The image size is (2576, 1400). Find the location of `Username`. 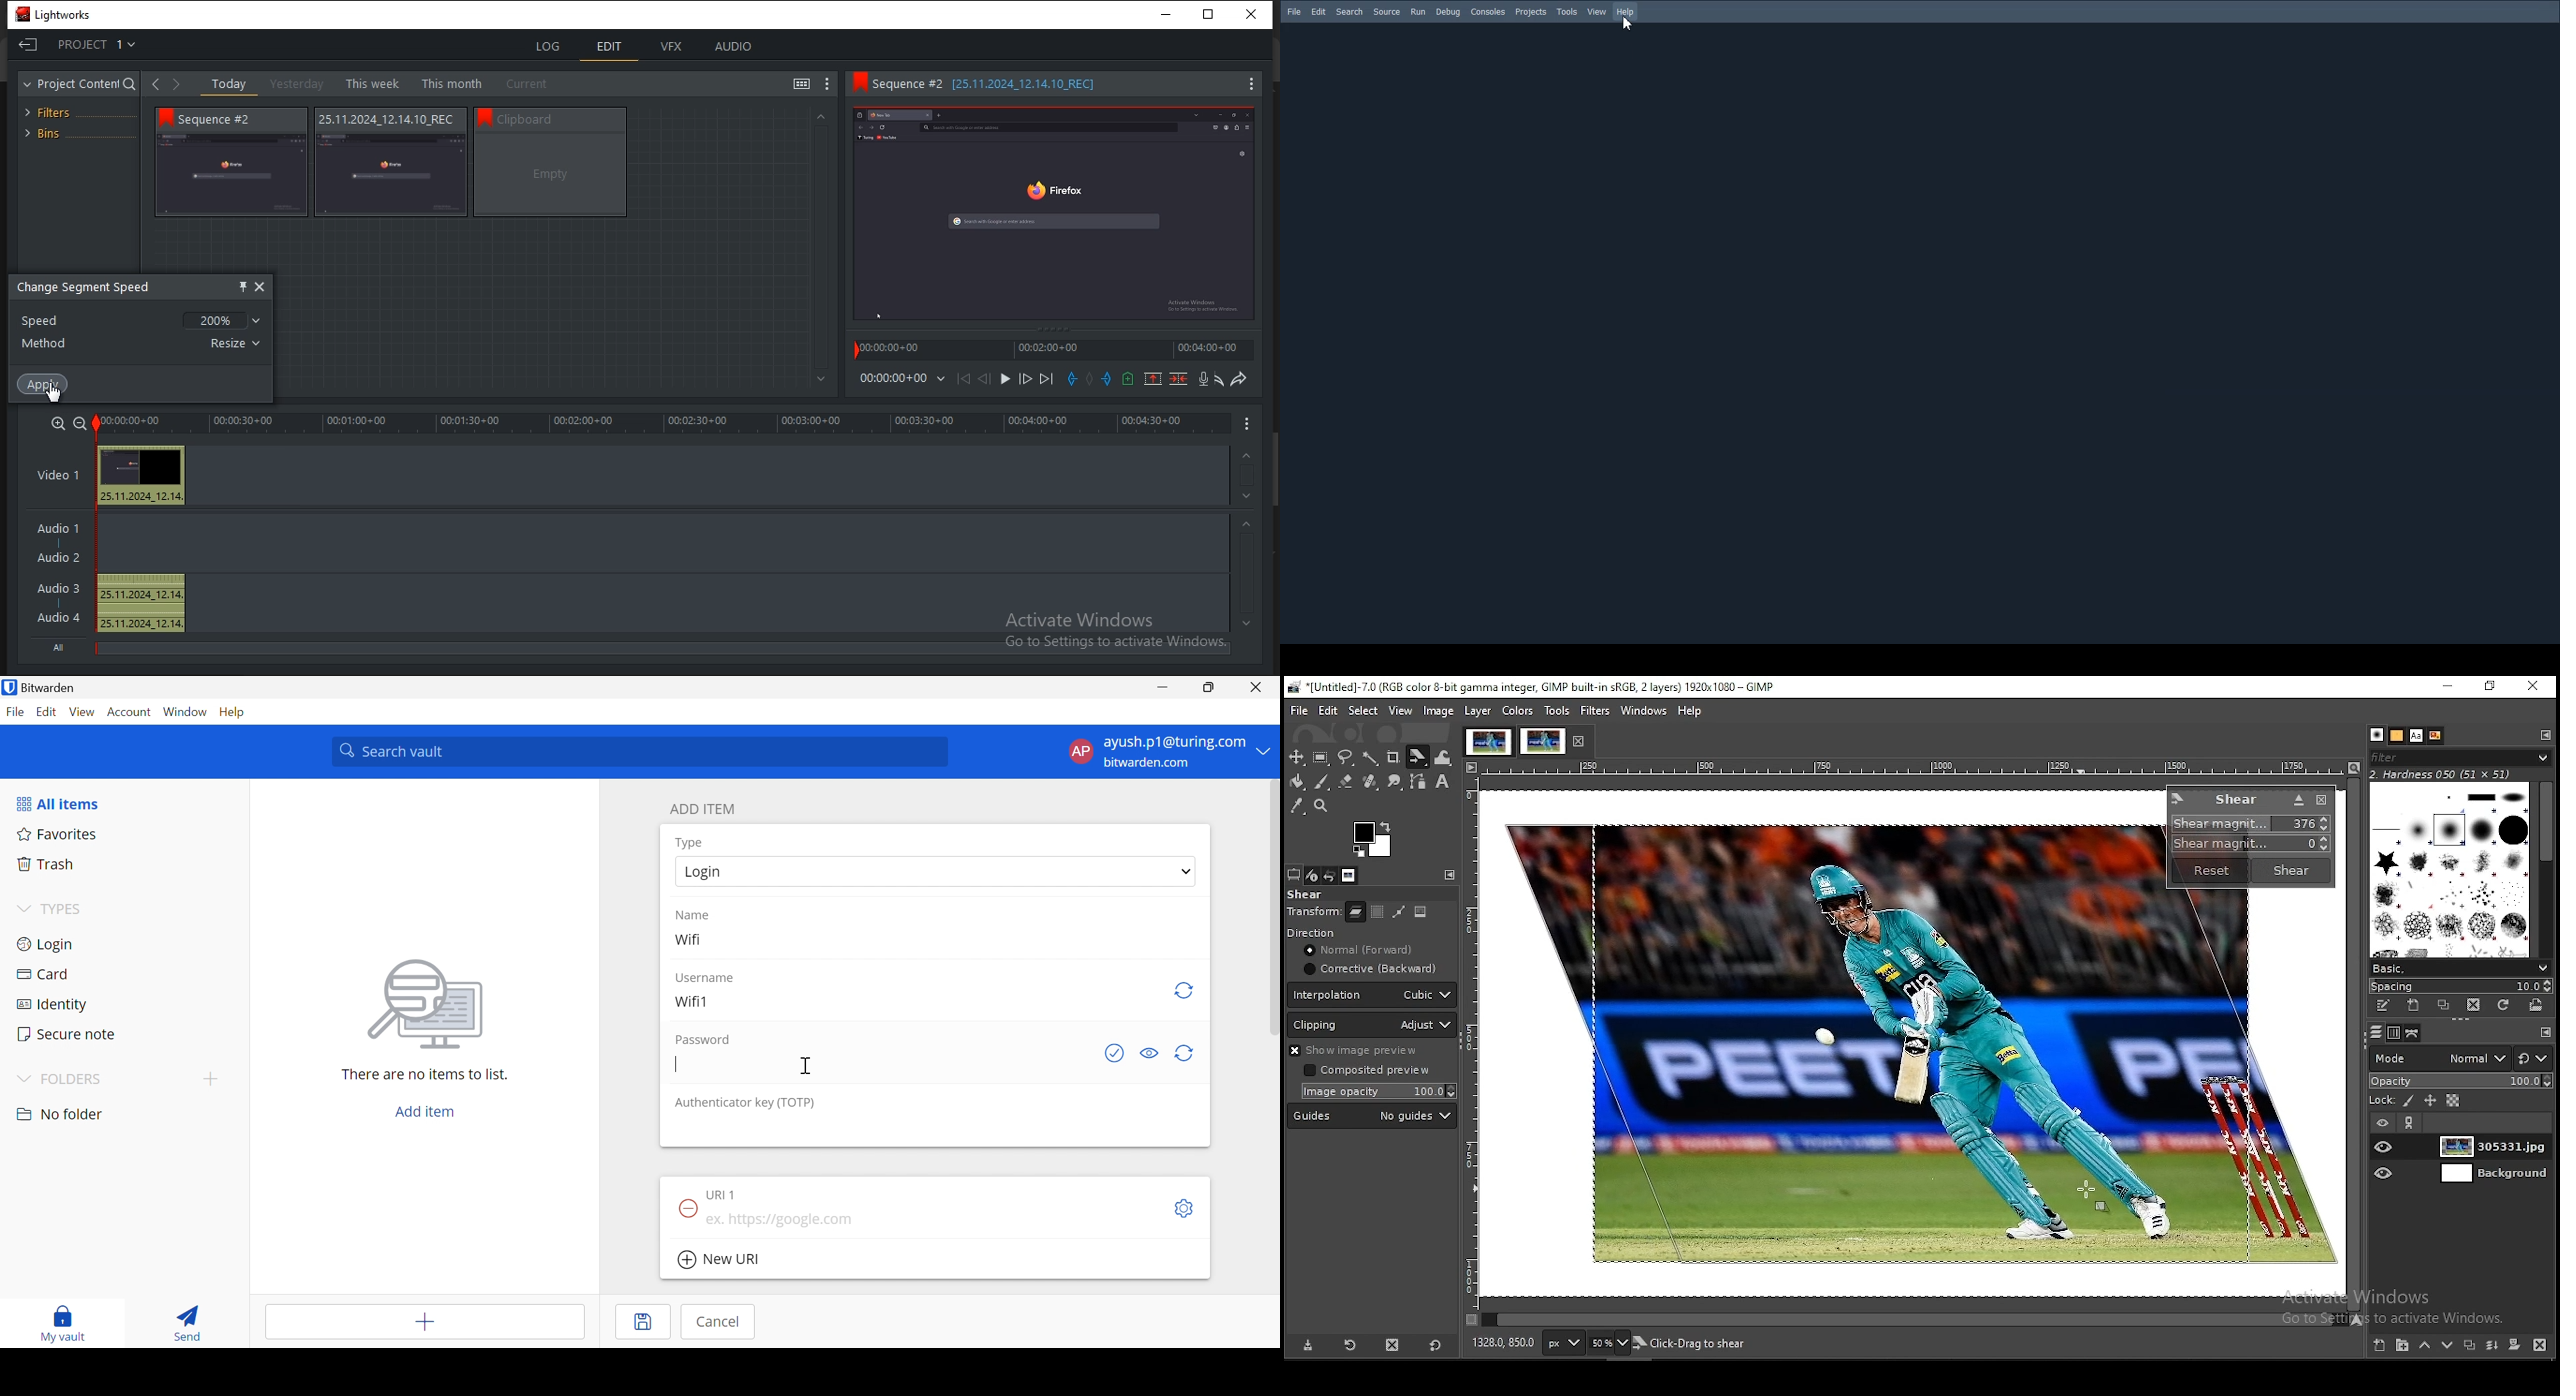

Username is located at coordinates (706, 979).